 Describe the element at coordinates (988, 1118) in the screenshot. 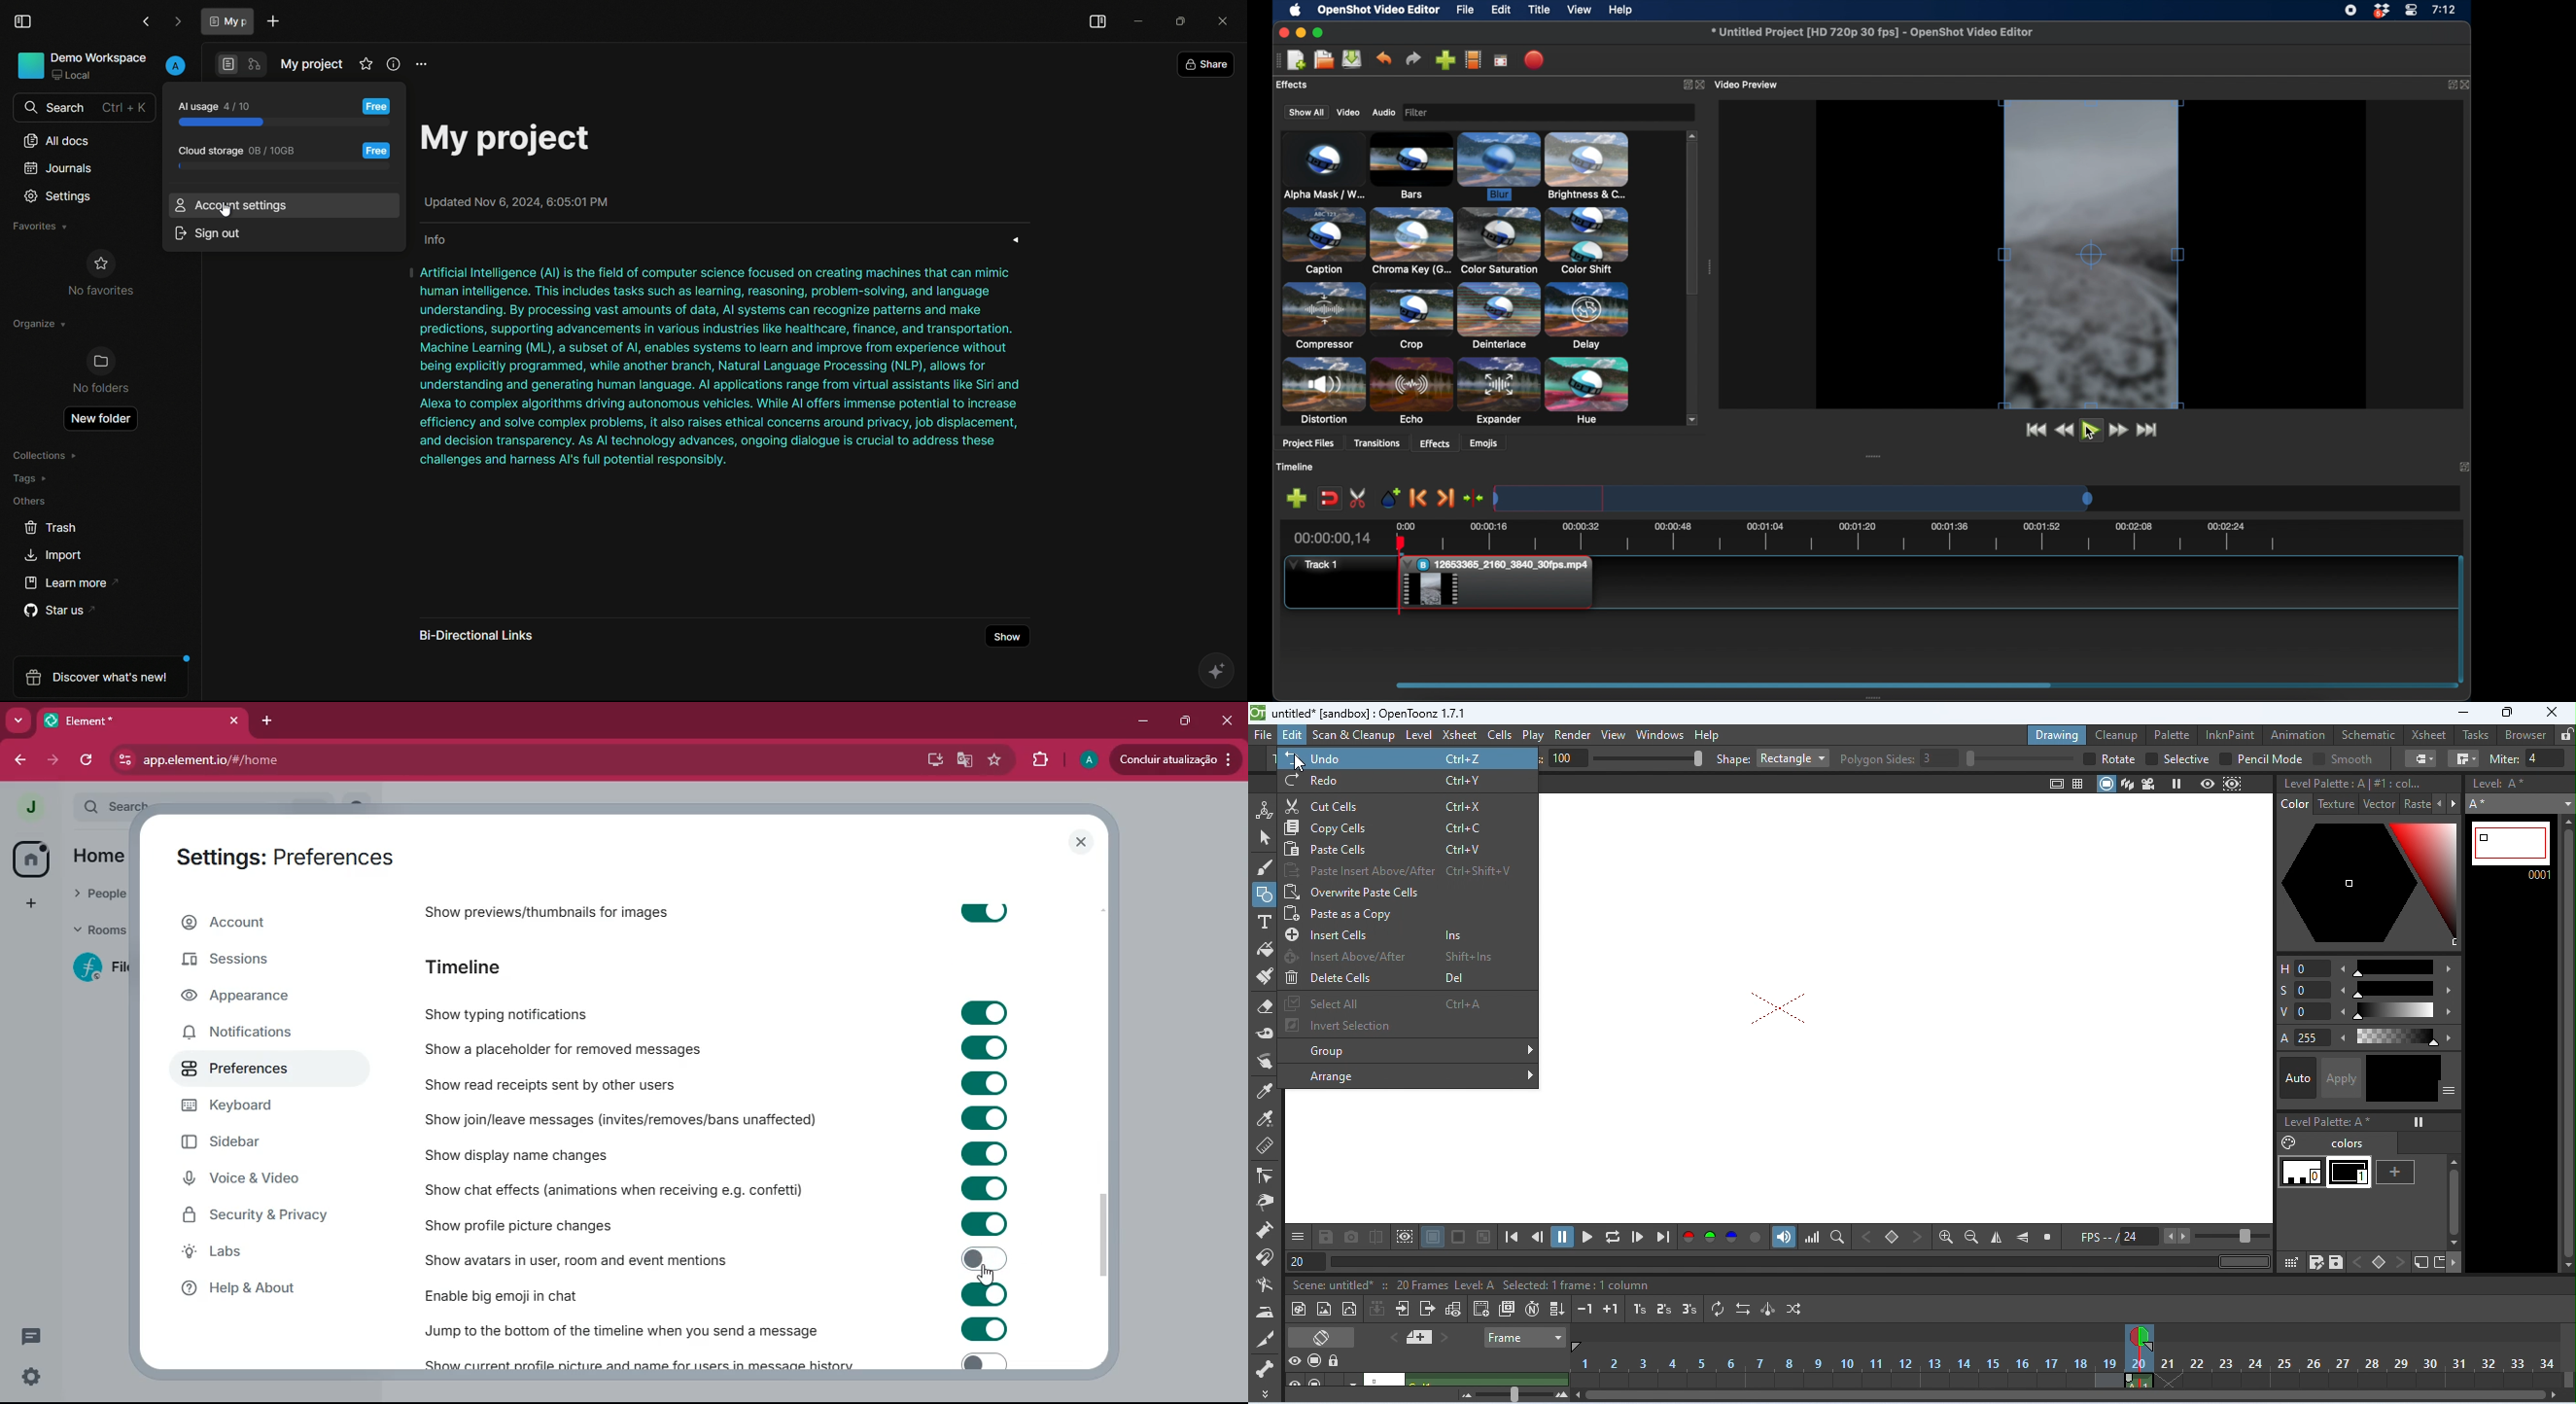

I see `toggle on ` at that location.